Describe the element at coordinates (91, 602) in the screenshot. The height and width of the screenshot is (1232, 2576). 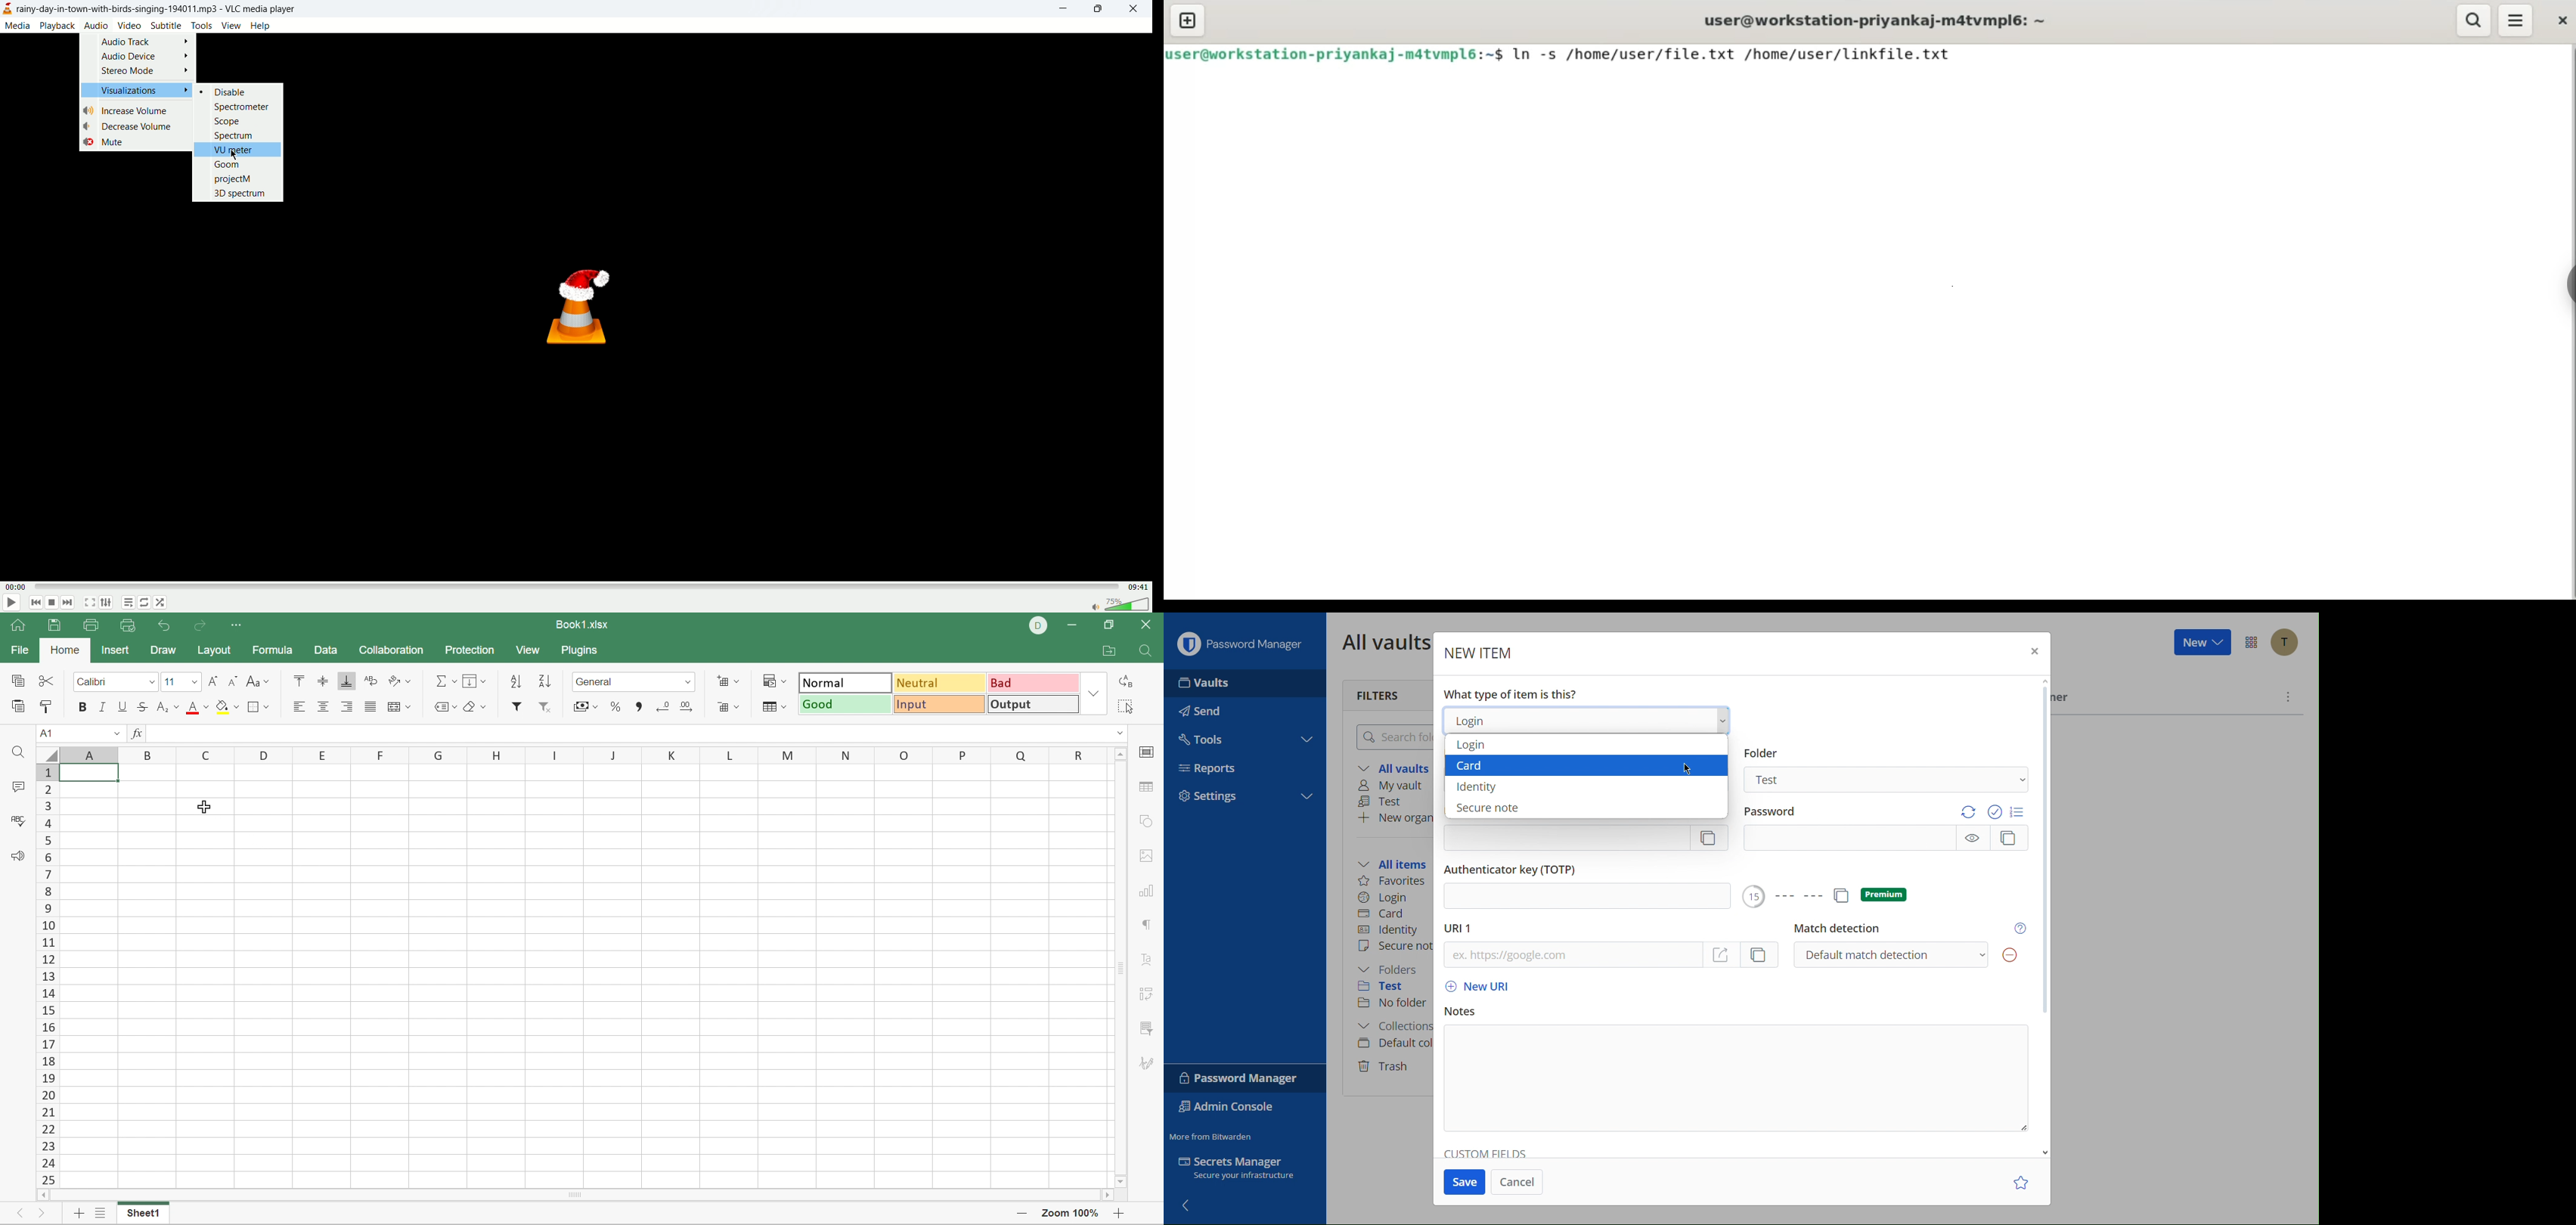
I see `fullscreen` at that location.